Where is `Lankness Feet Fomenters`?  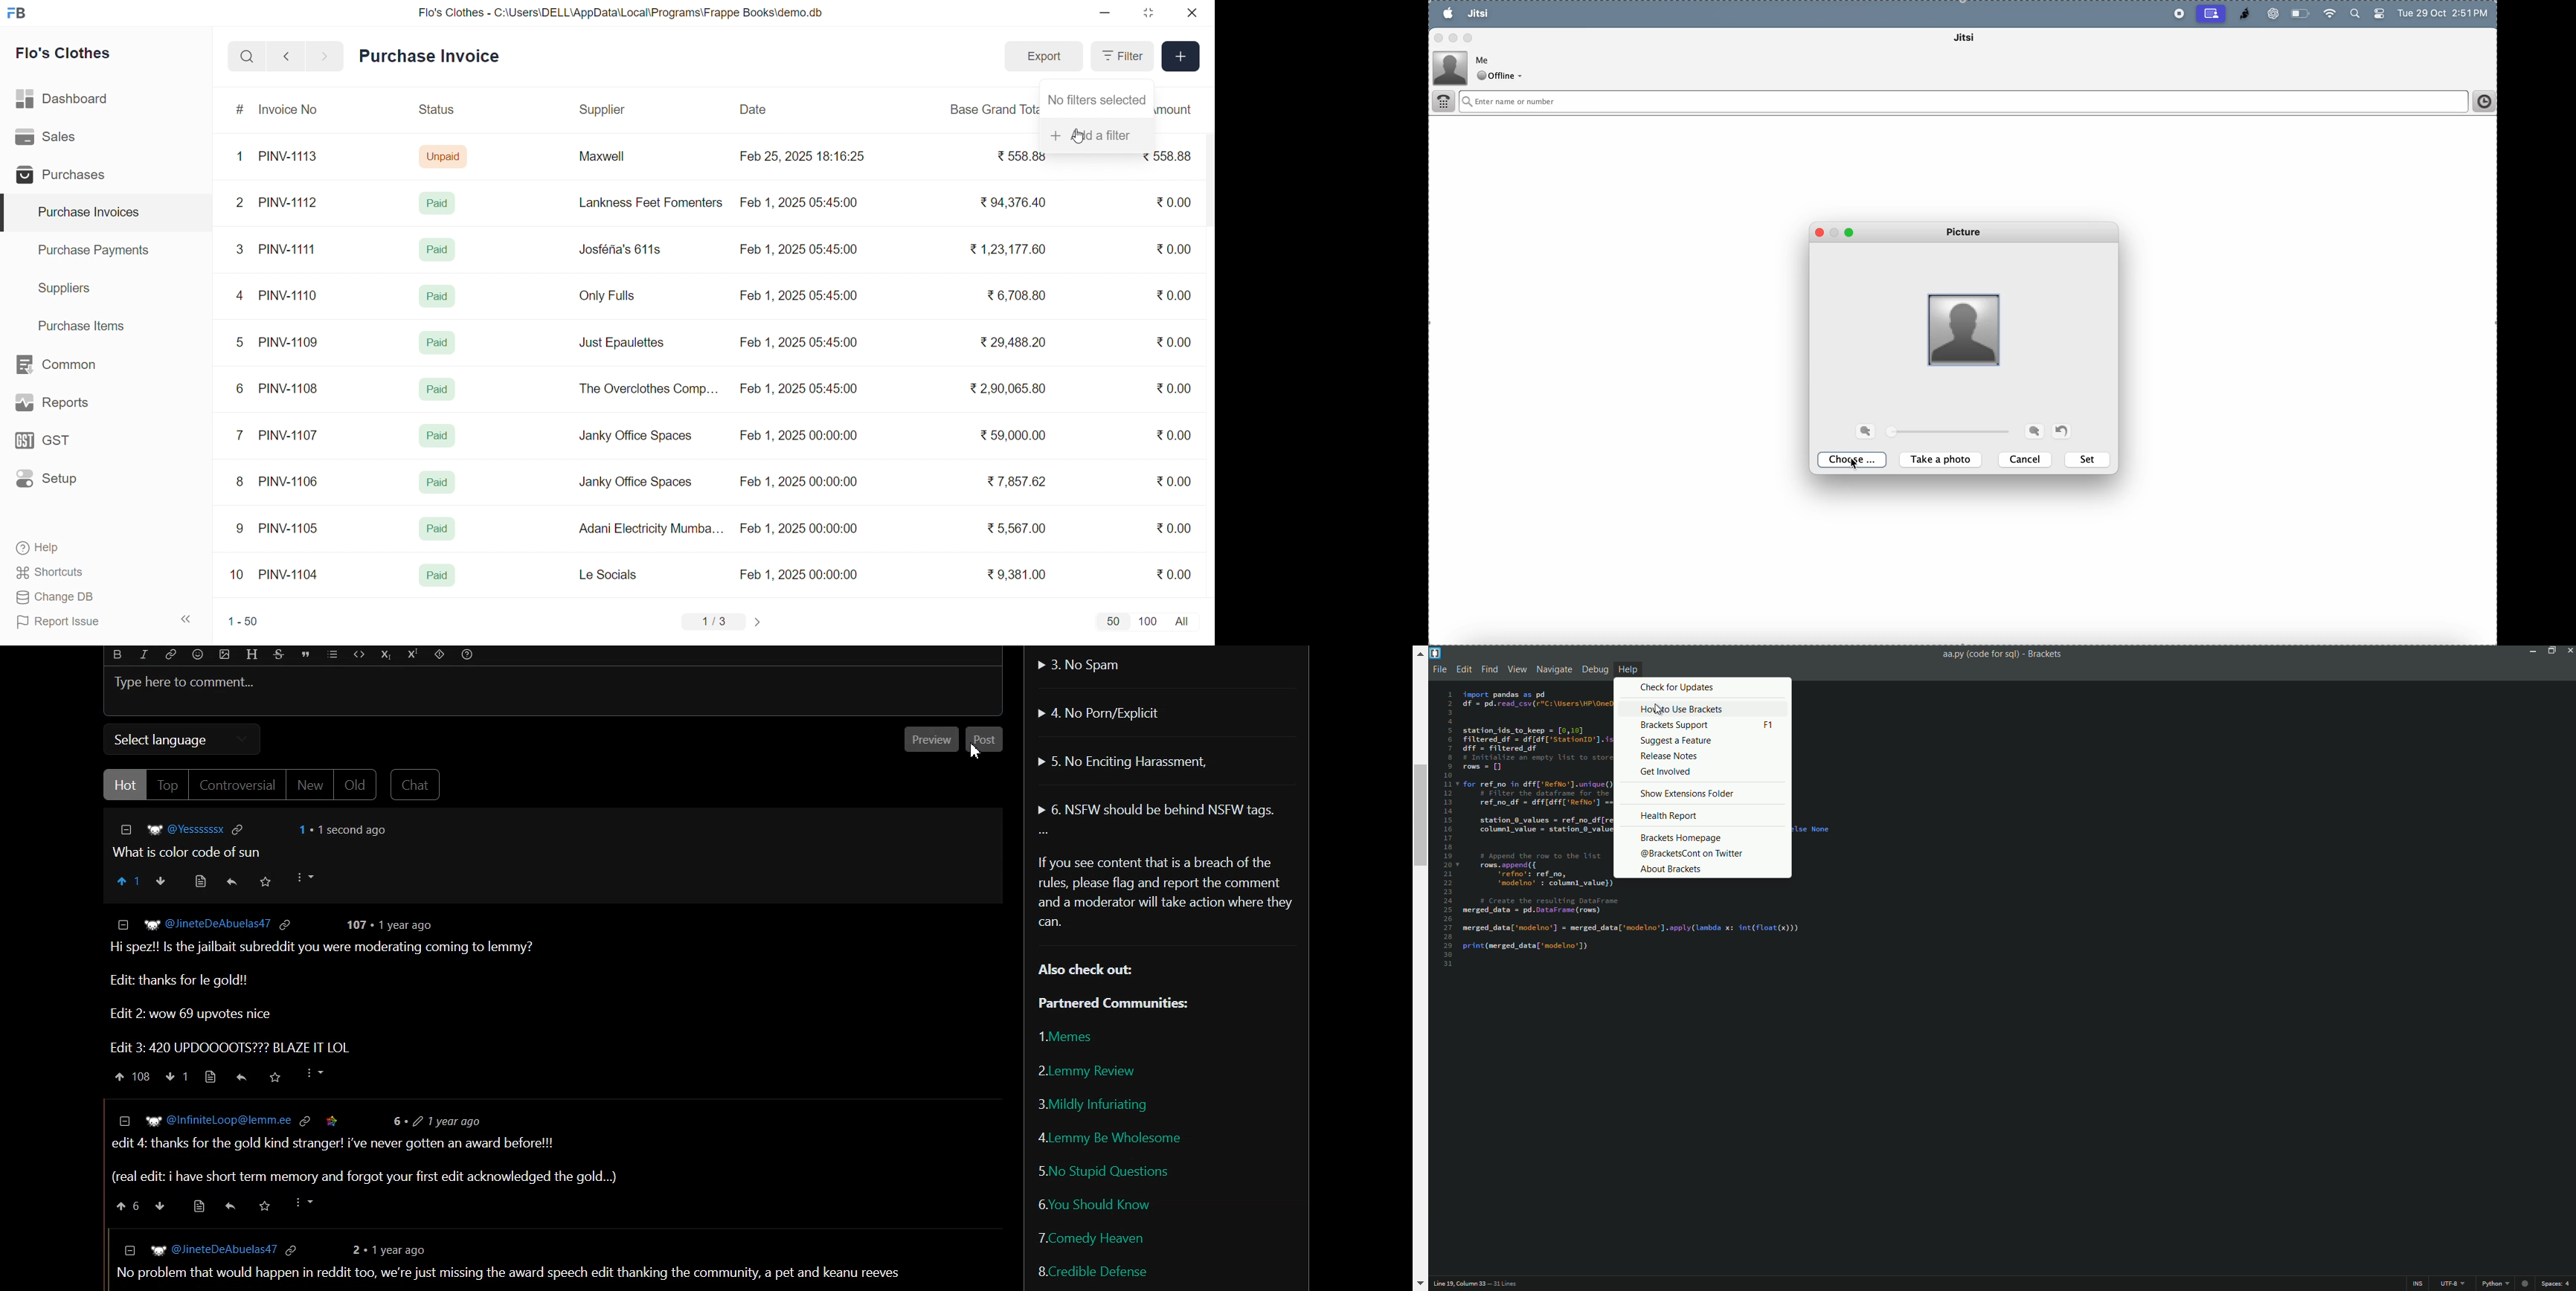
Lankness Feet Fomenters is located at coordinates (643, 203).